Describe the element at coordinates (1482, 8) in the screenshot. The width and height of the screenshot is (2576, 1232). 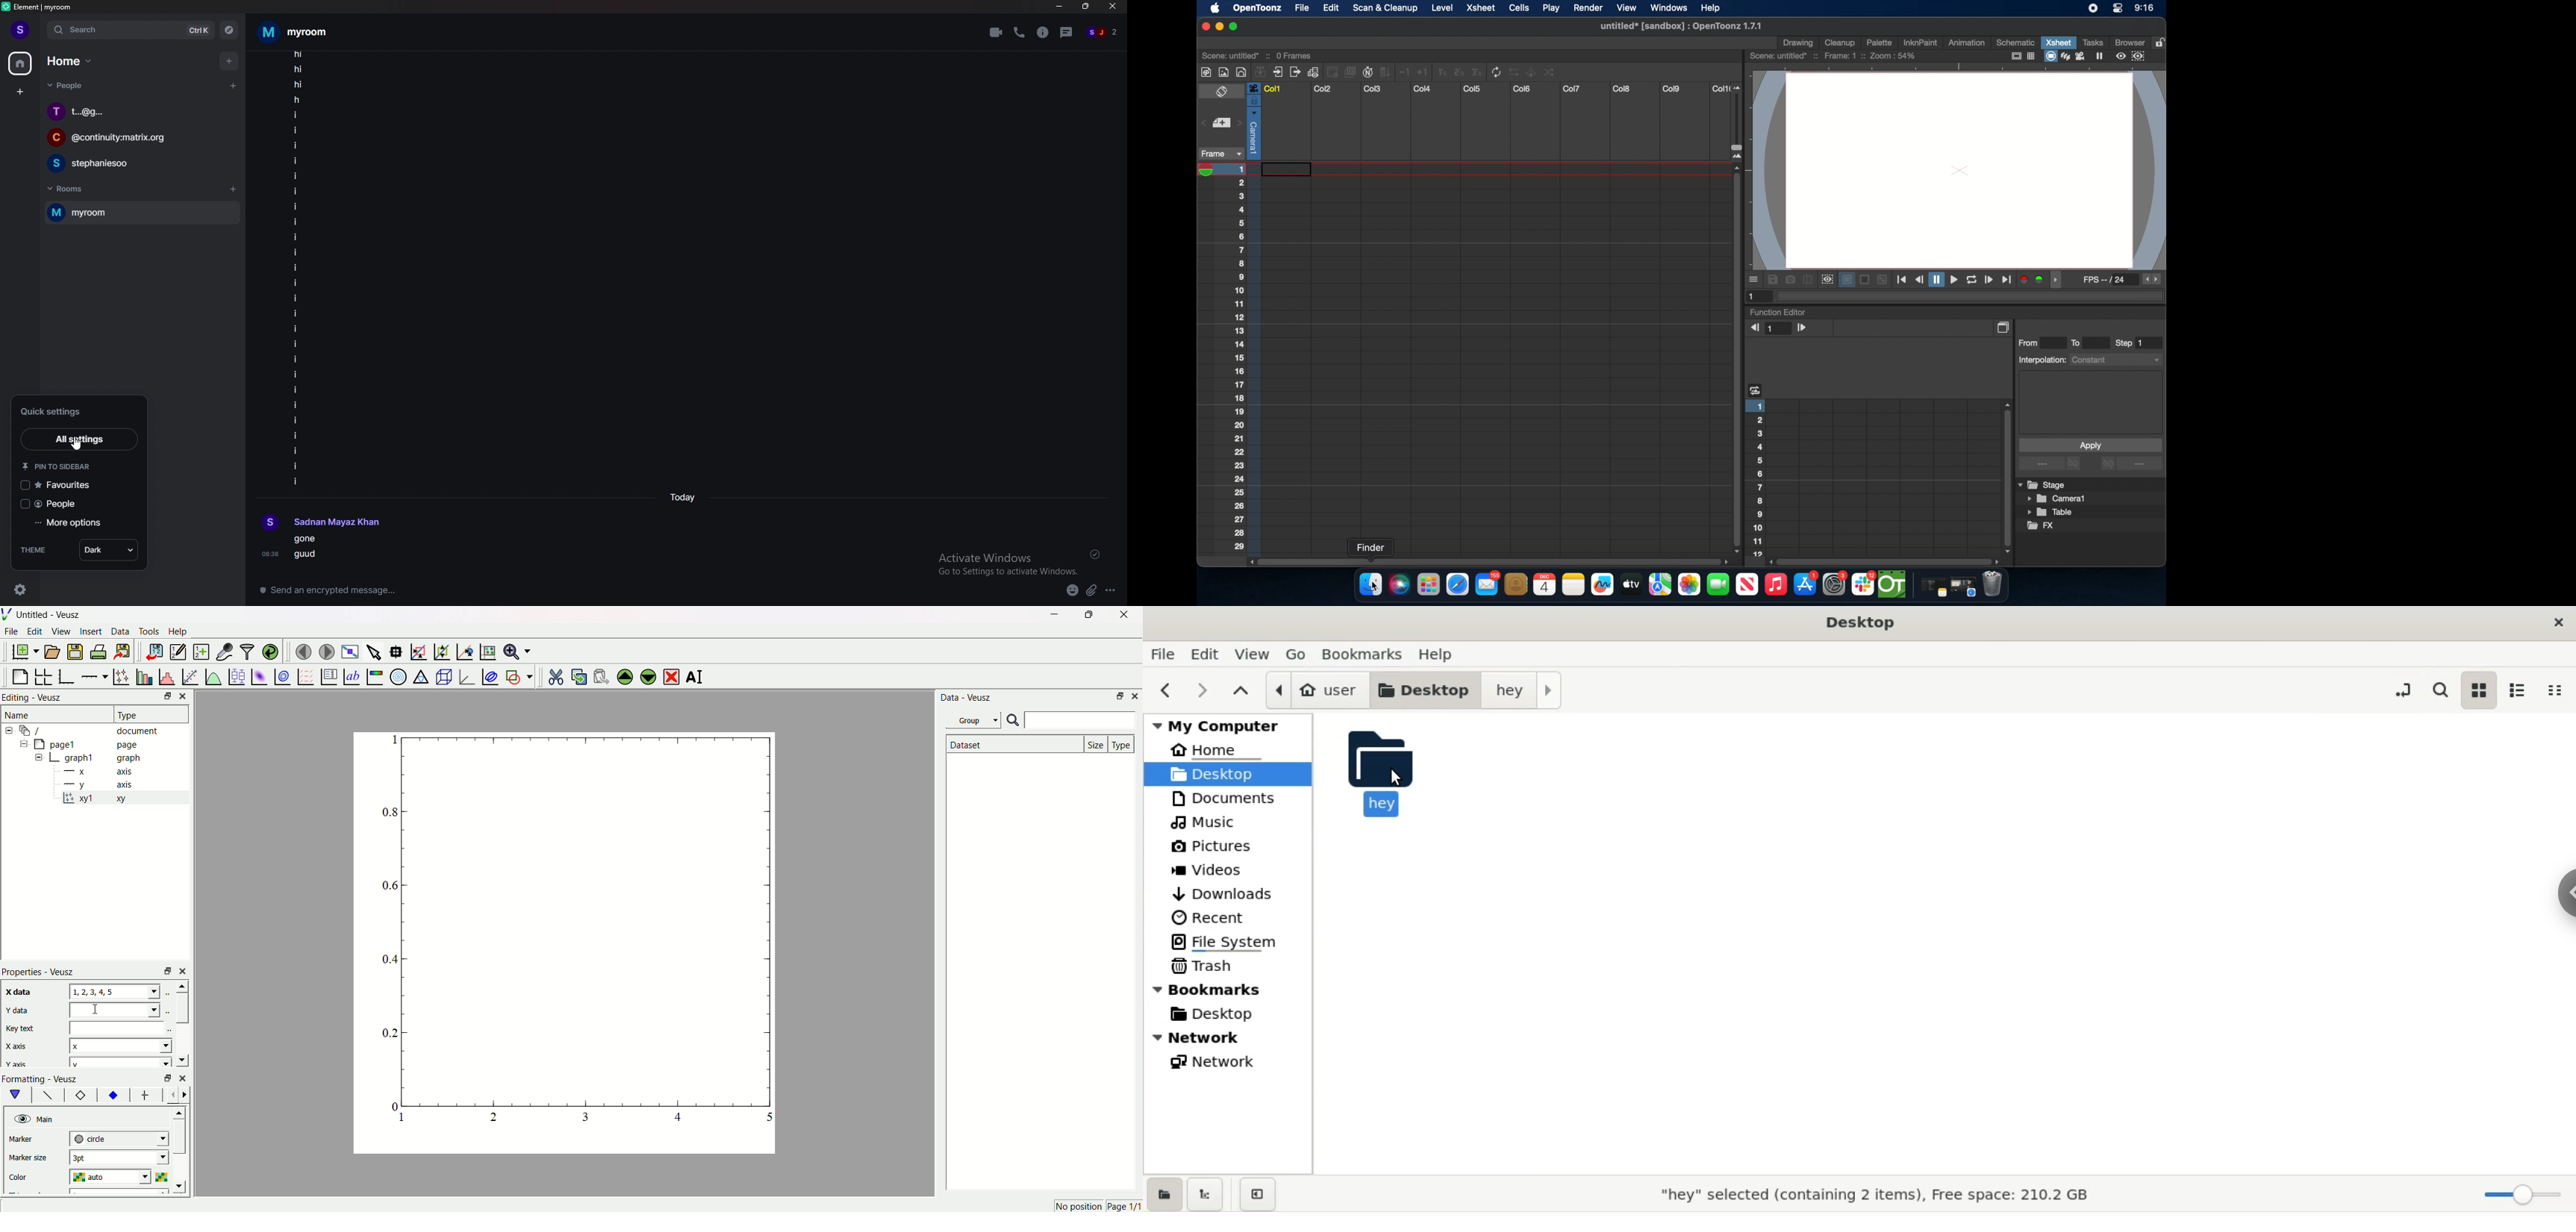
I see `xsheet` at that location.